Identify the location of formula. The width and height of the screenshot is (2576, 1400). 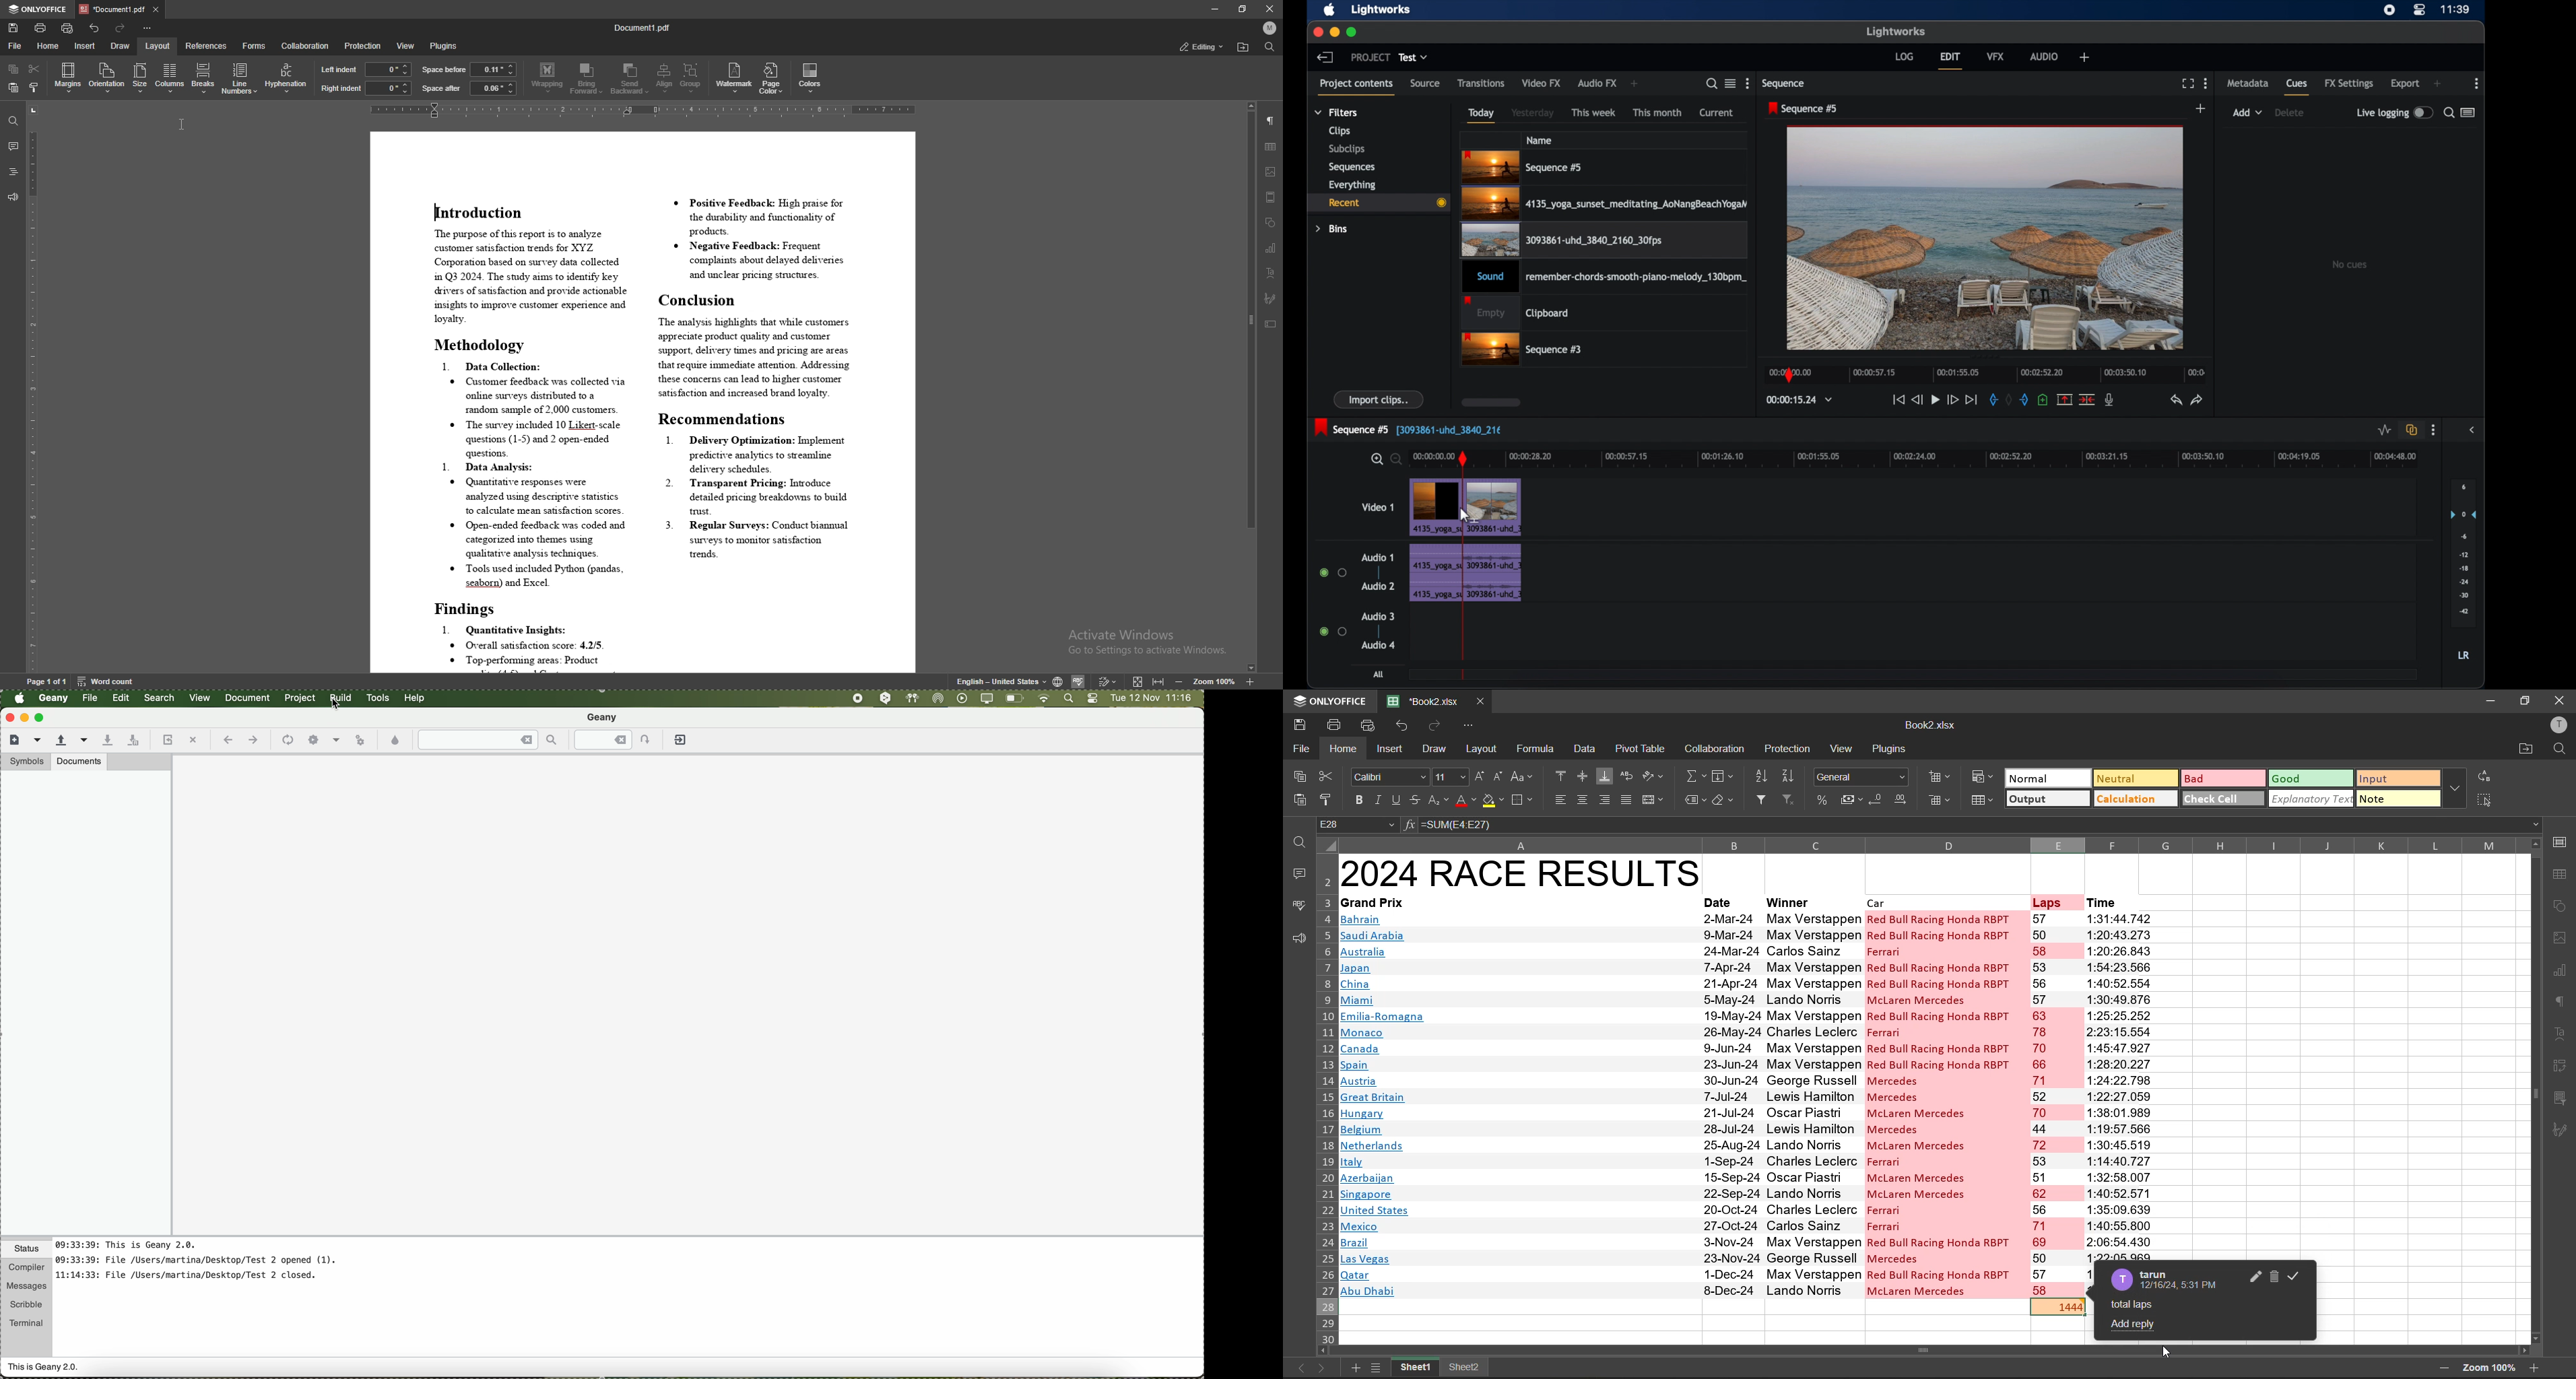
(1534, 749).